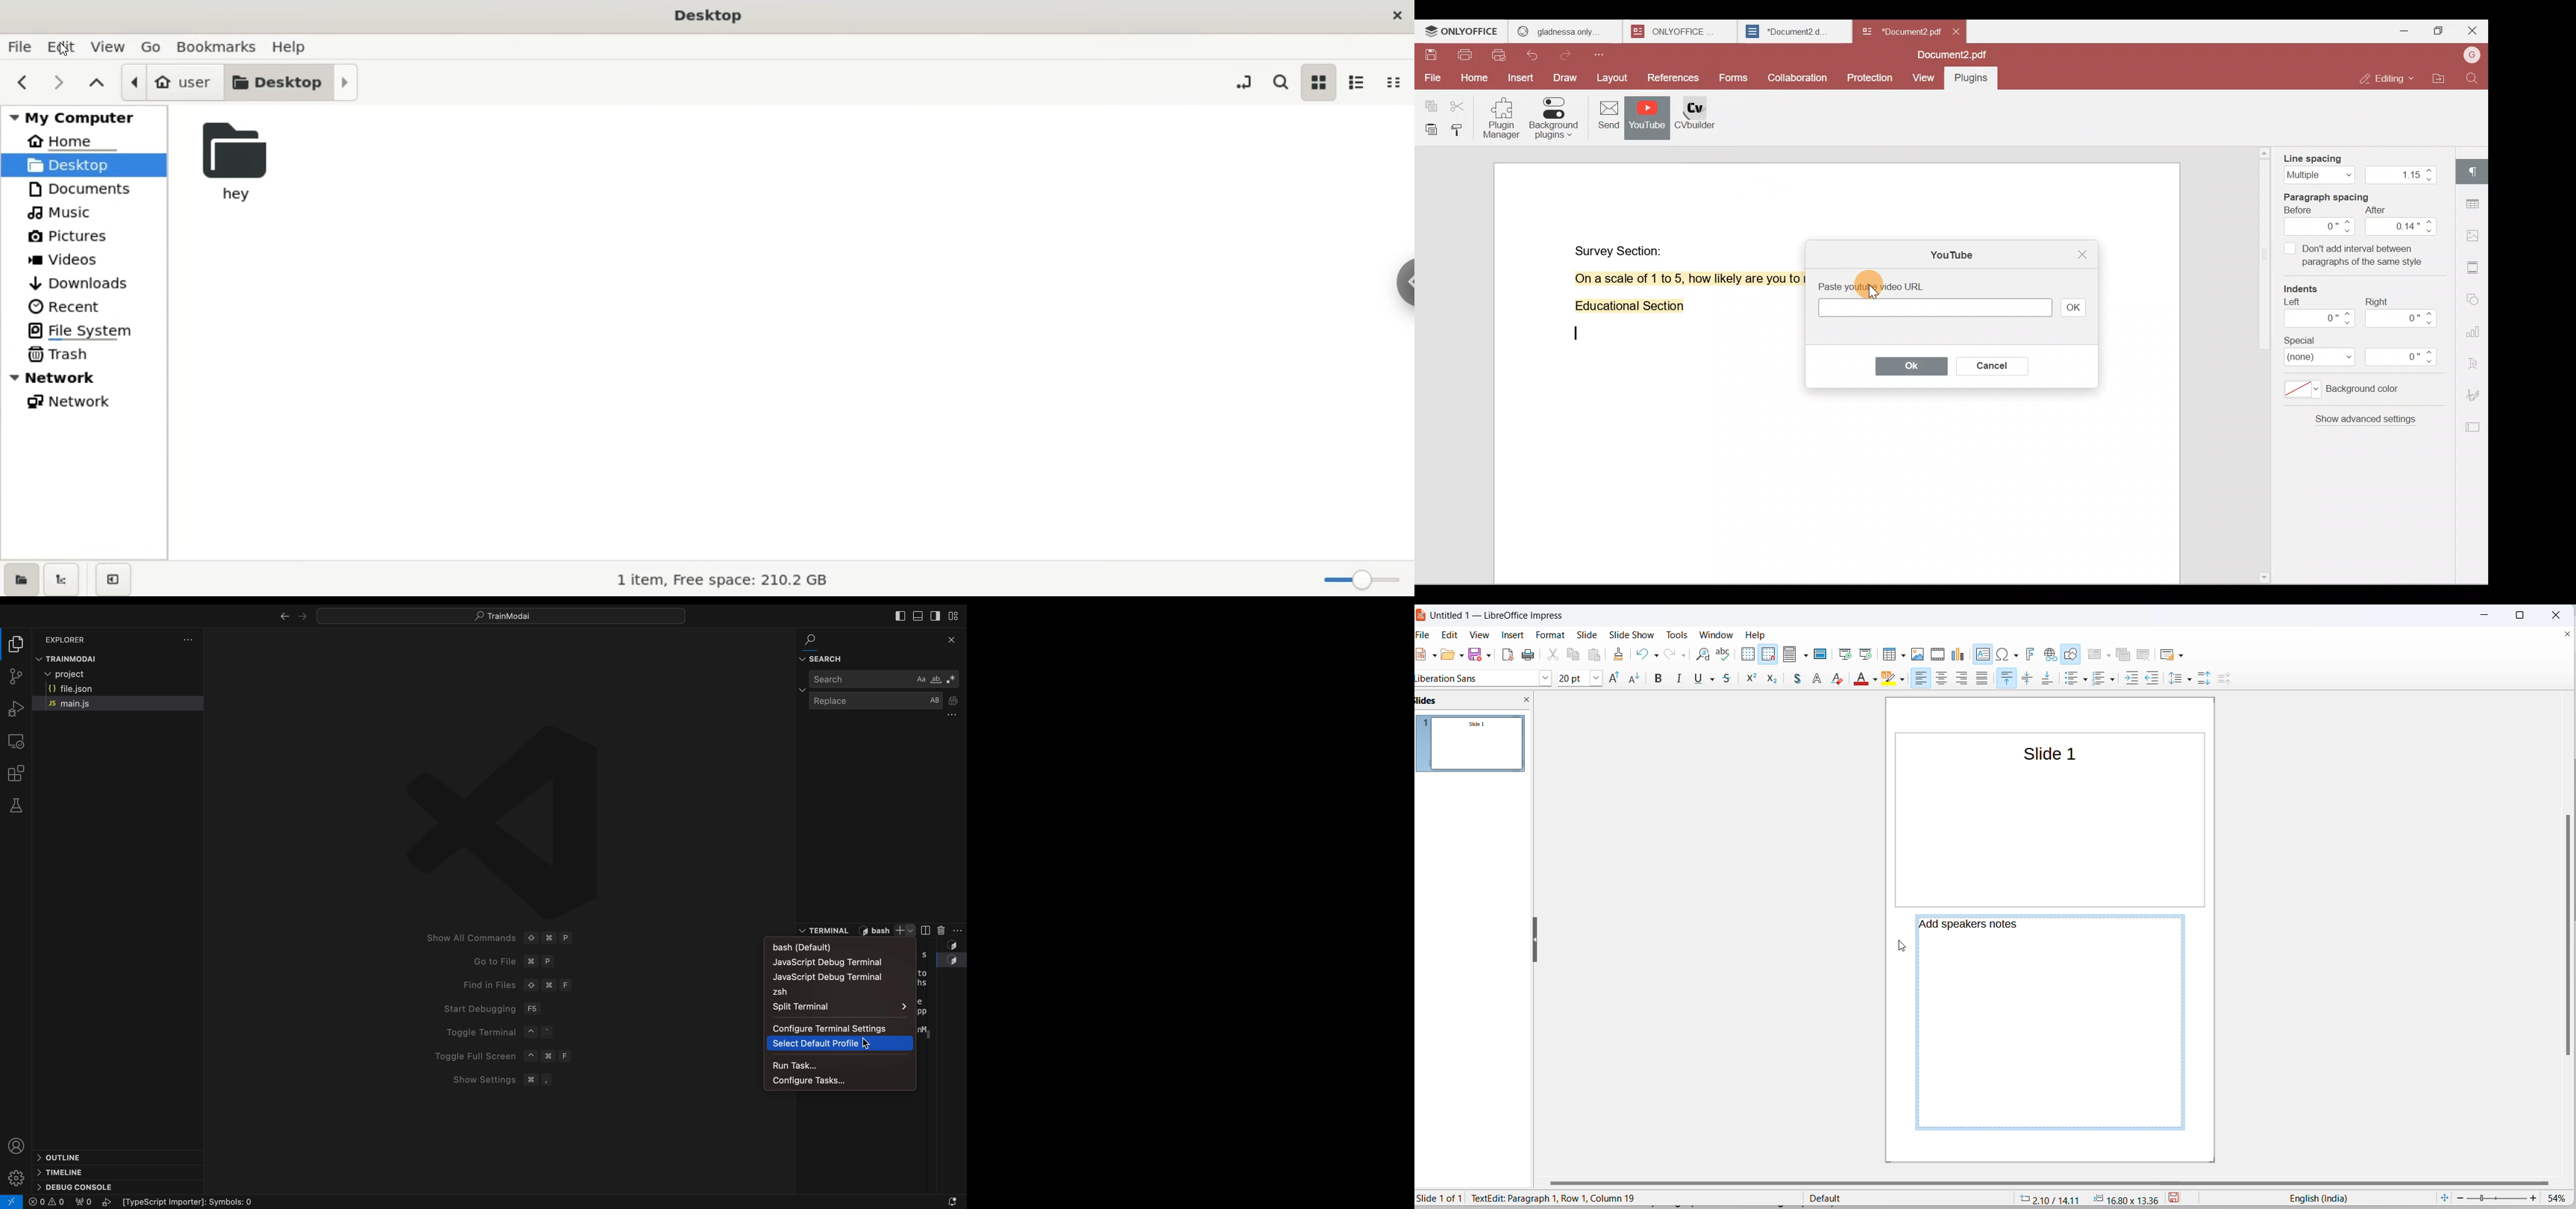  What do you see at coordinates (1488, 654) in the screenshot?
I see `save options` at bounding box center [1488, 654].